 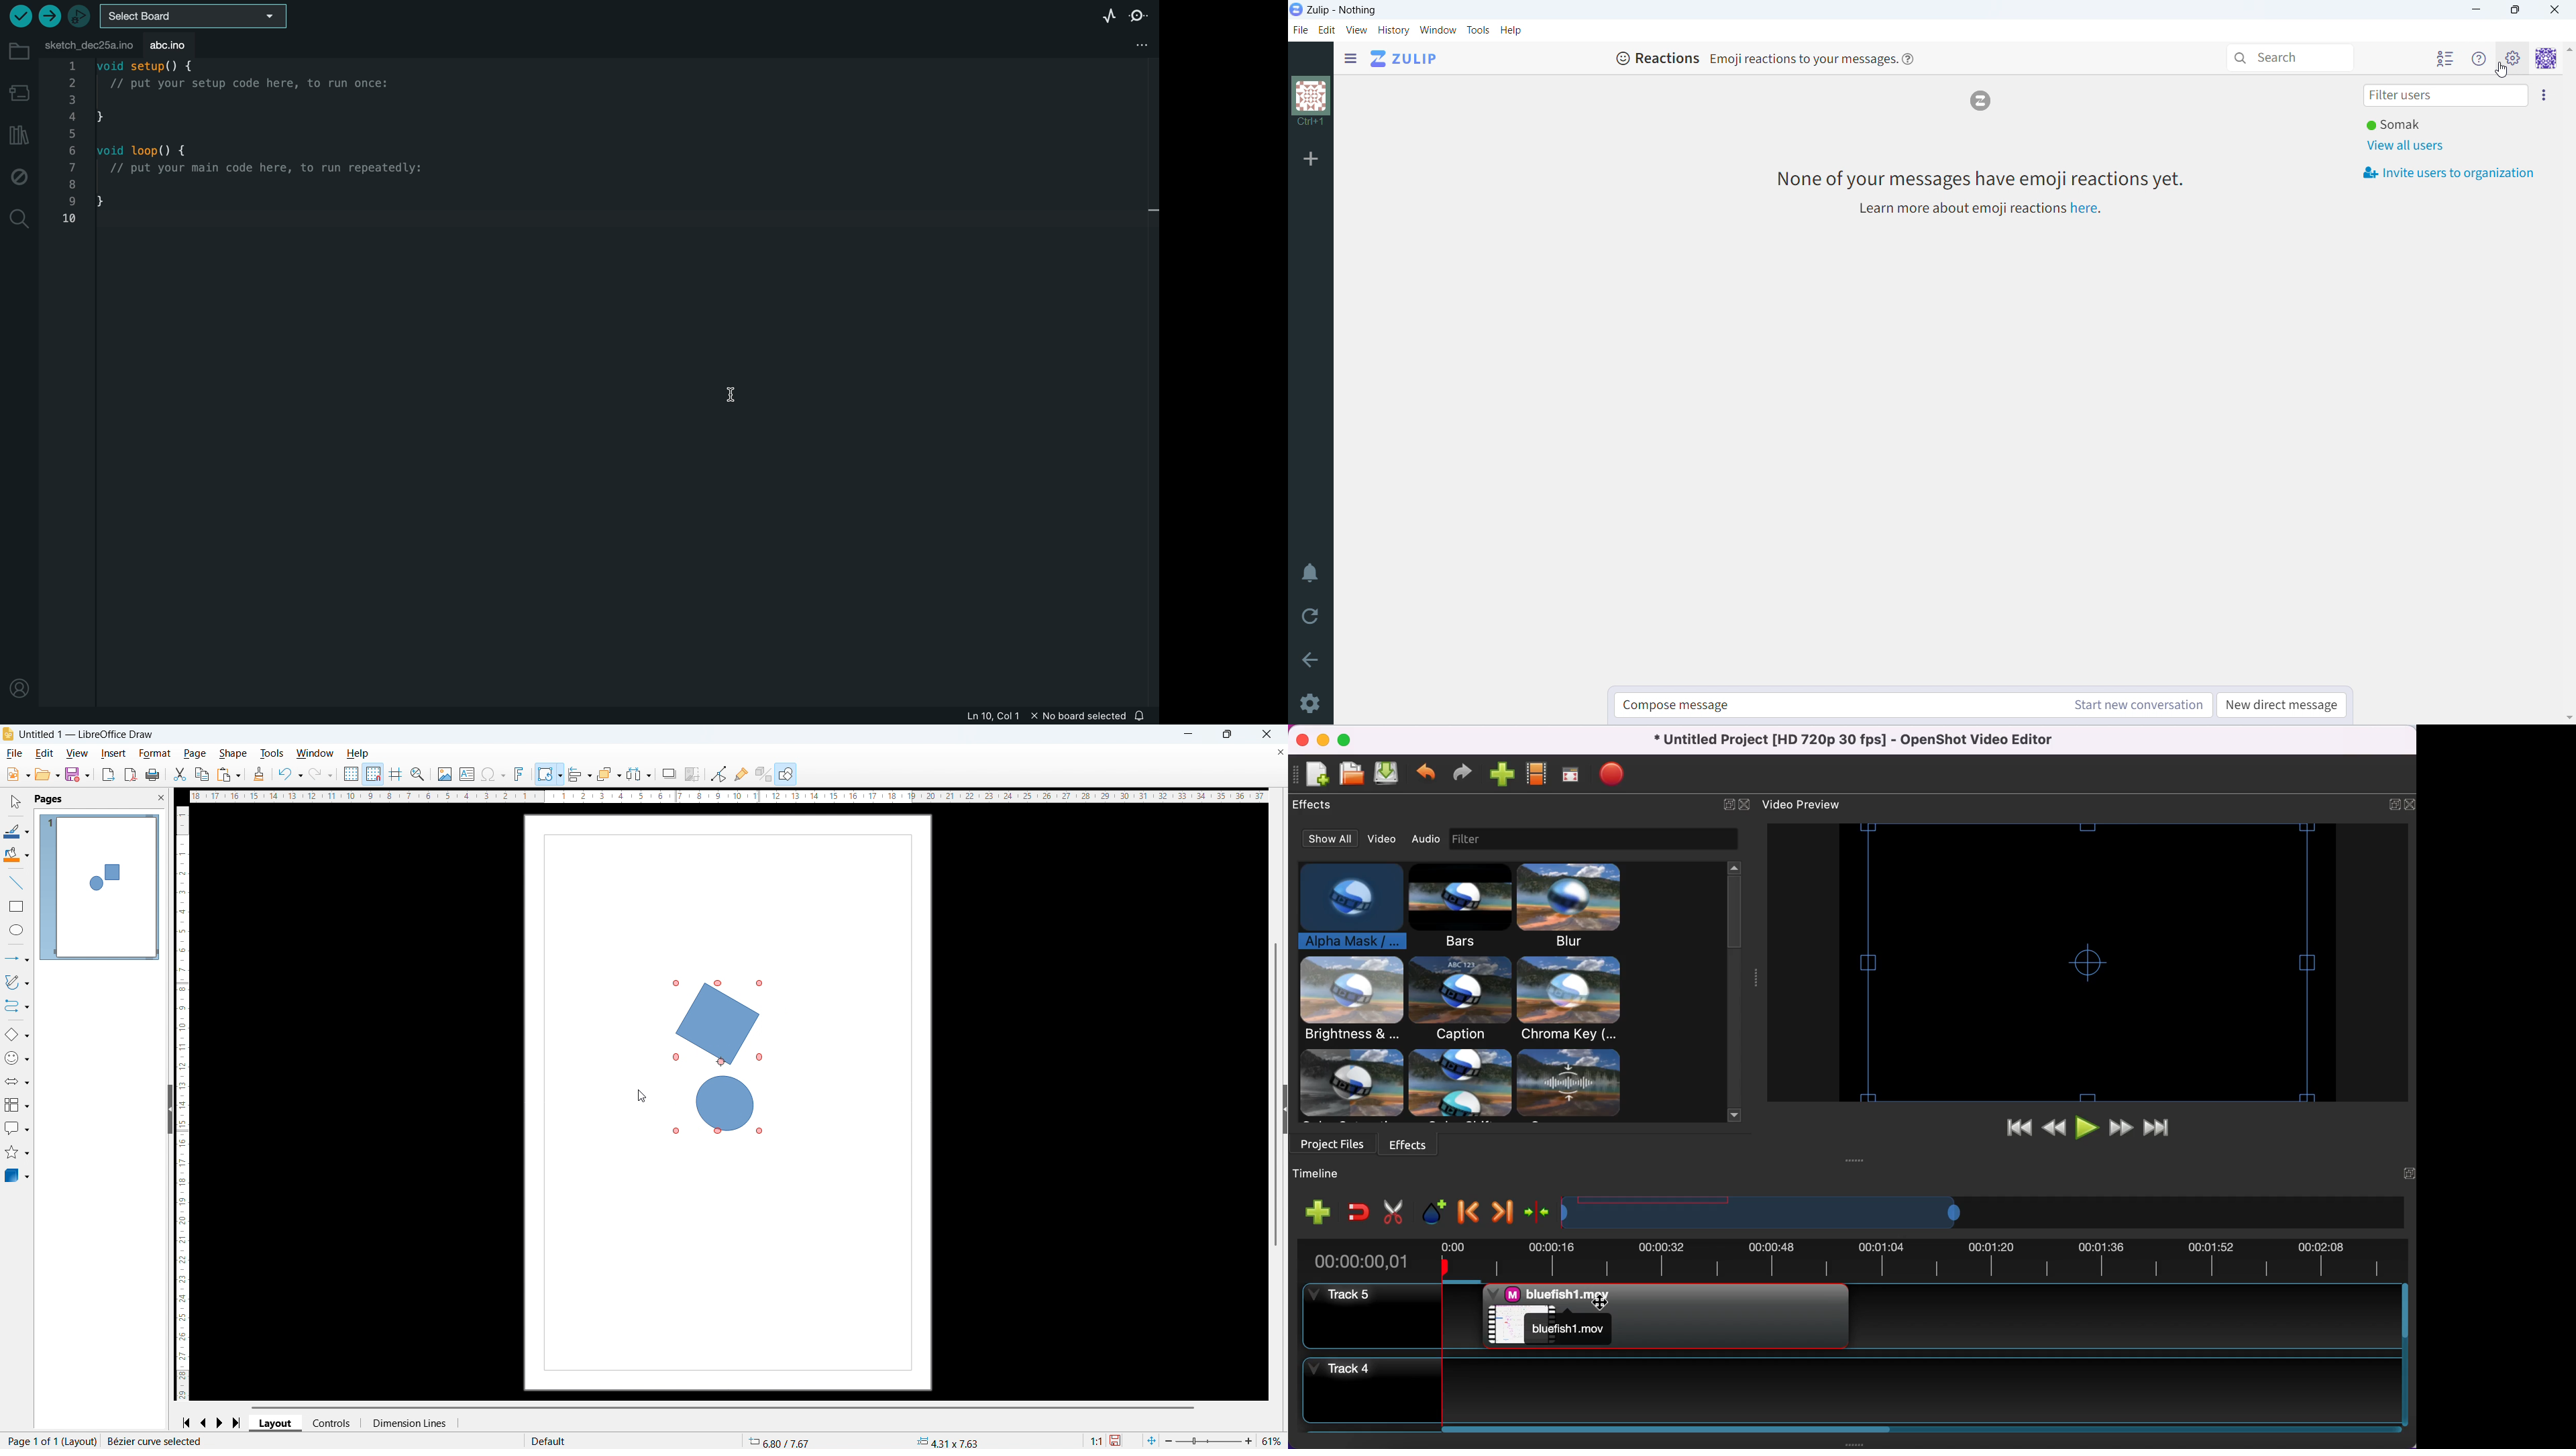 What do you see at coordinates (639, 1093) in the screenshot?
I see `Cursor ` at bounding box center [639, 1093].